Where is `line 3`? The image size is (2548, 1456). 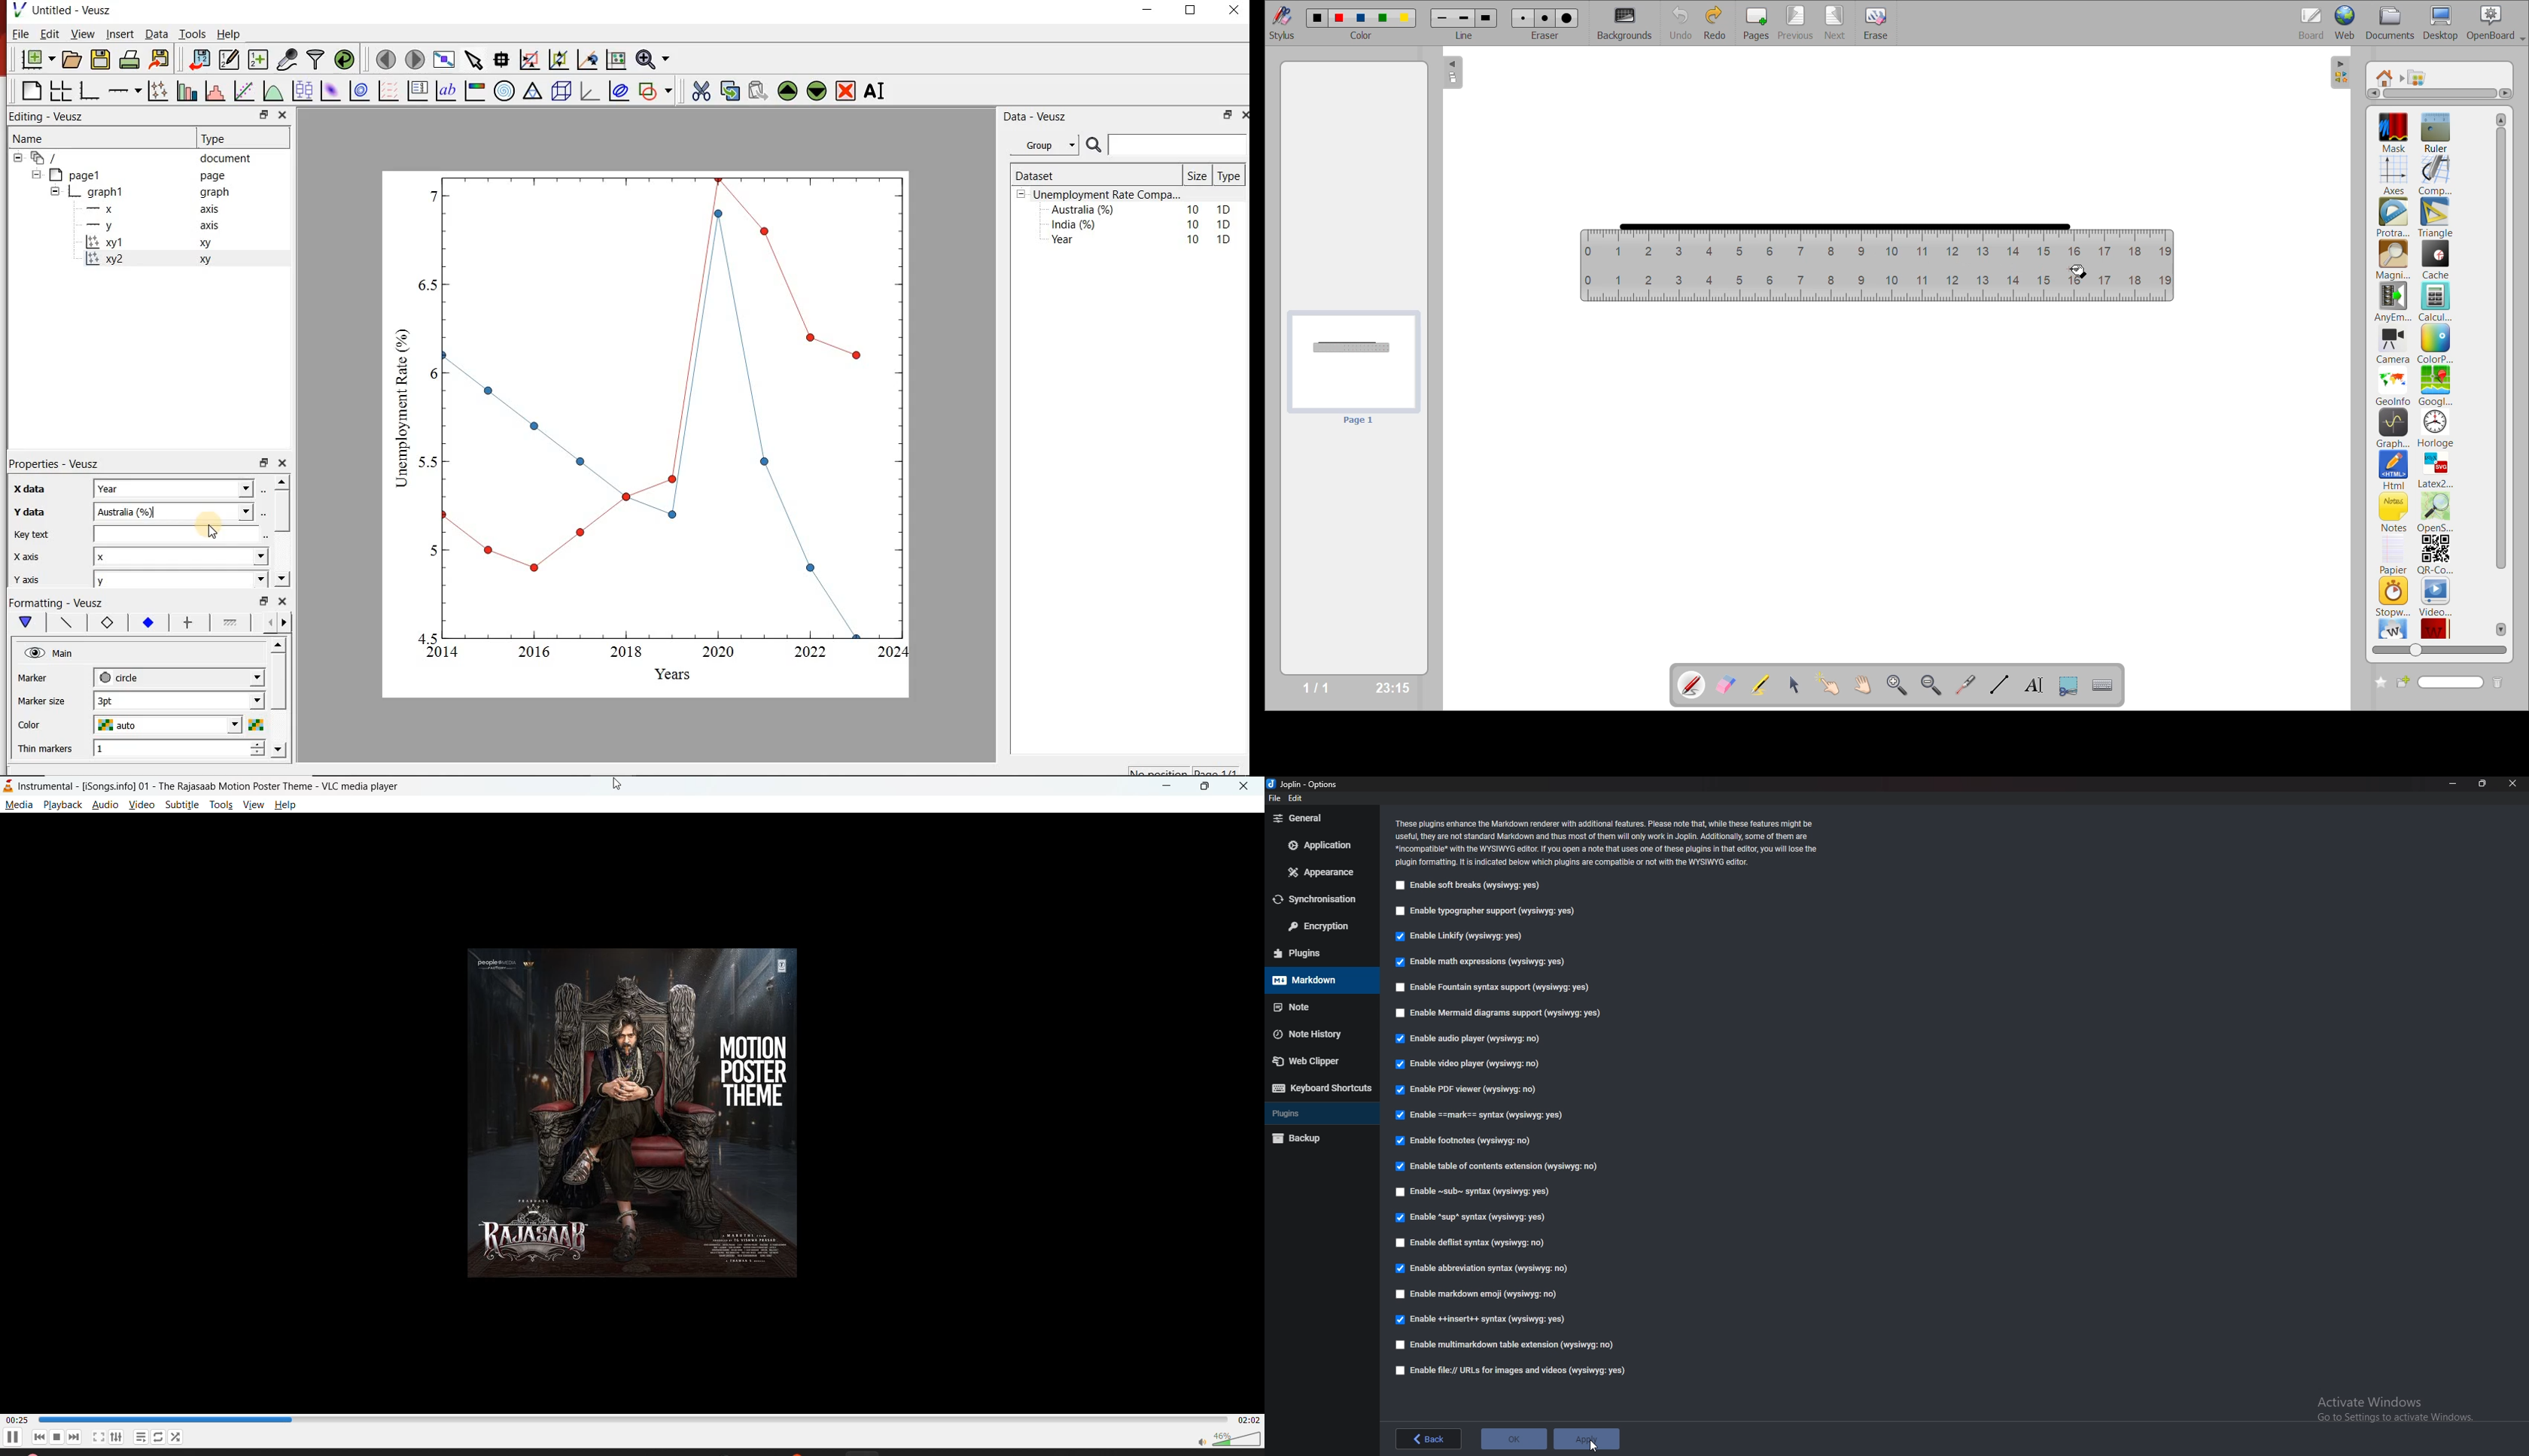 line 3 is located at coordinates (1485, 19).